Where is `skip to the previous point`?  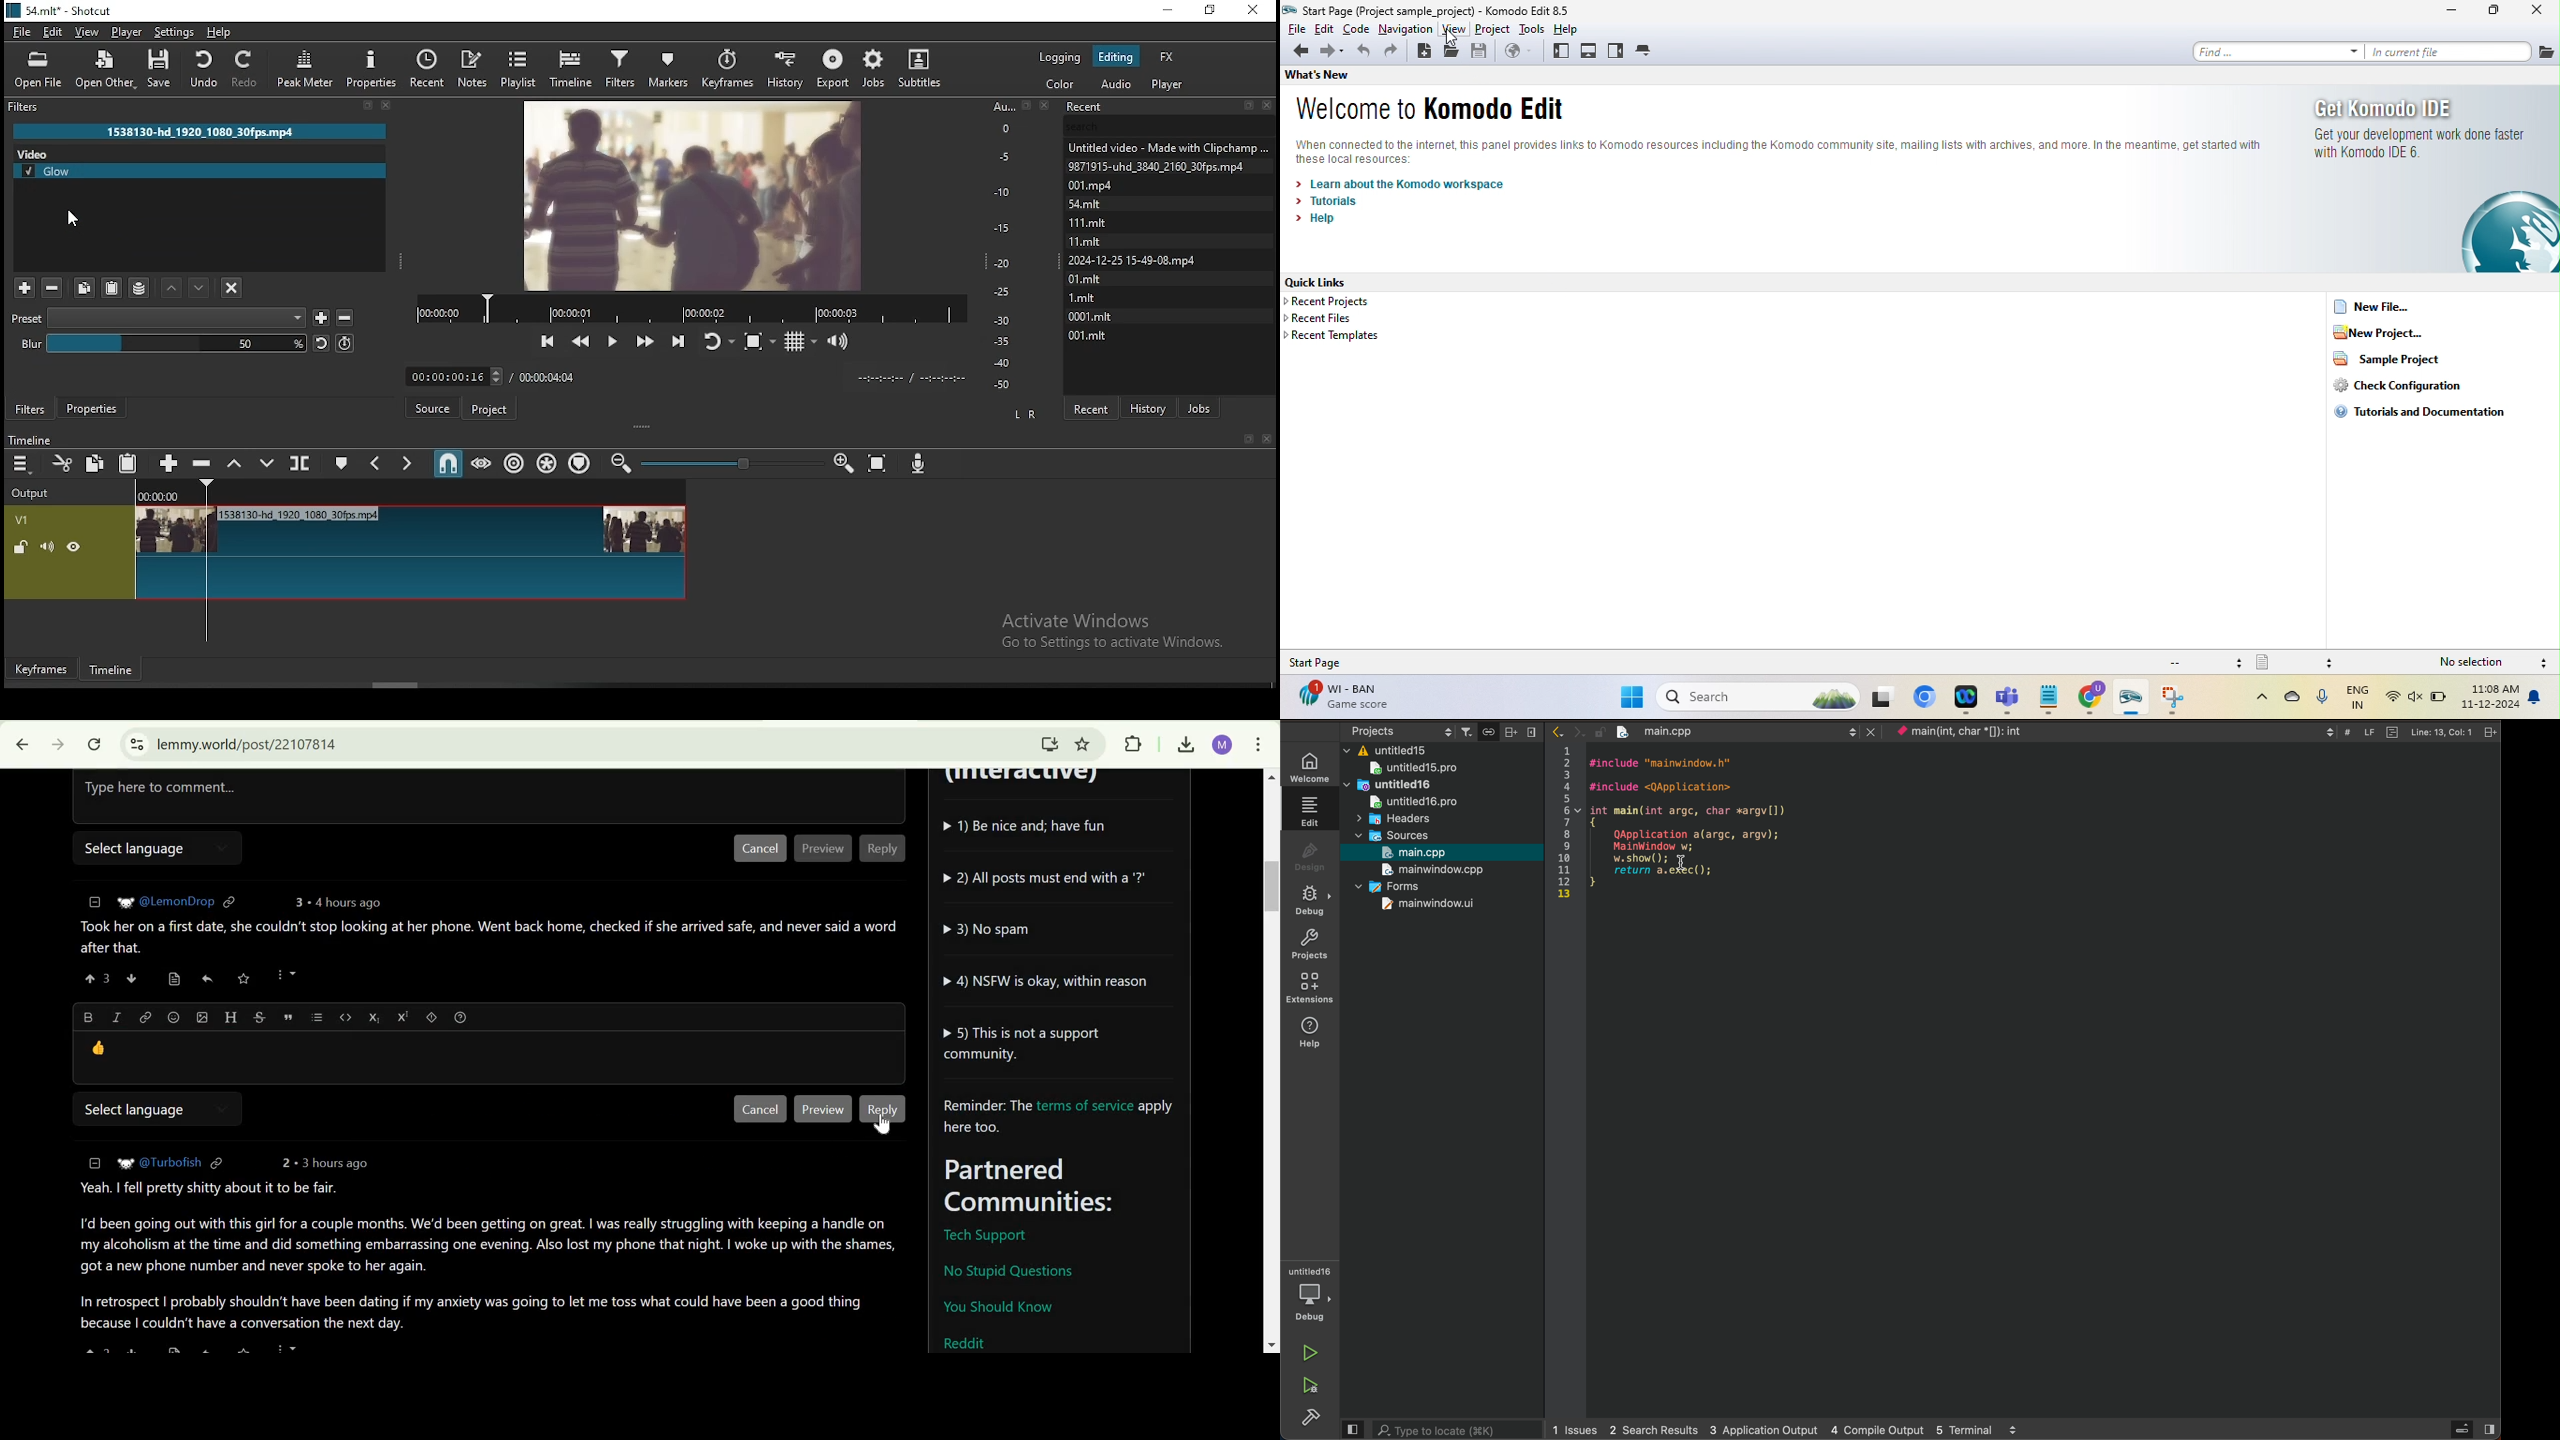 skip to the previous point is located at coordinates (548, 342).